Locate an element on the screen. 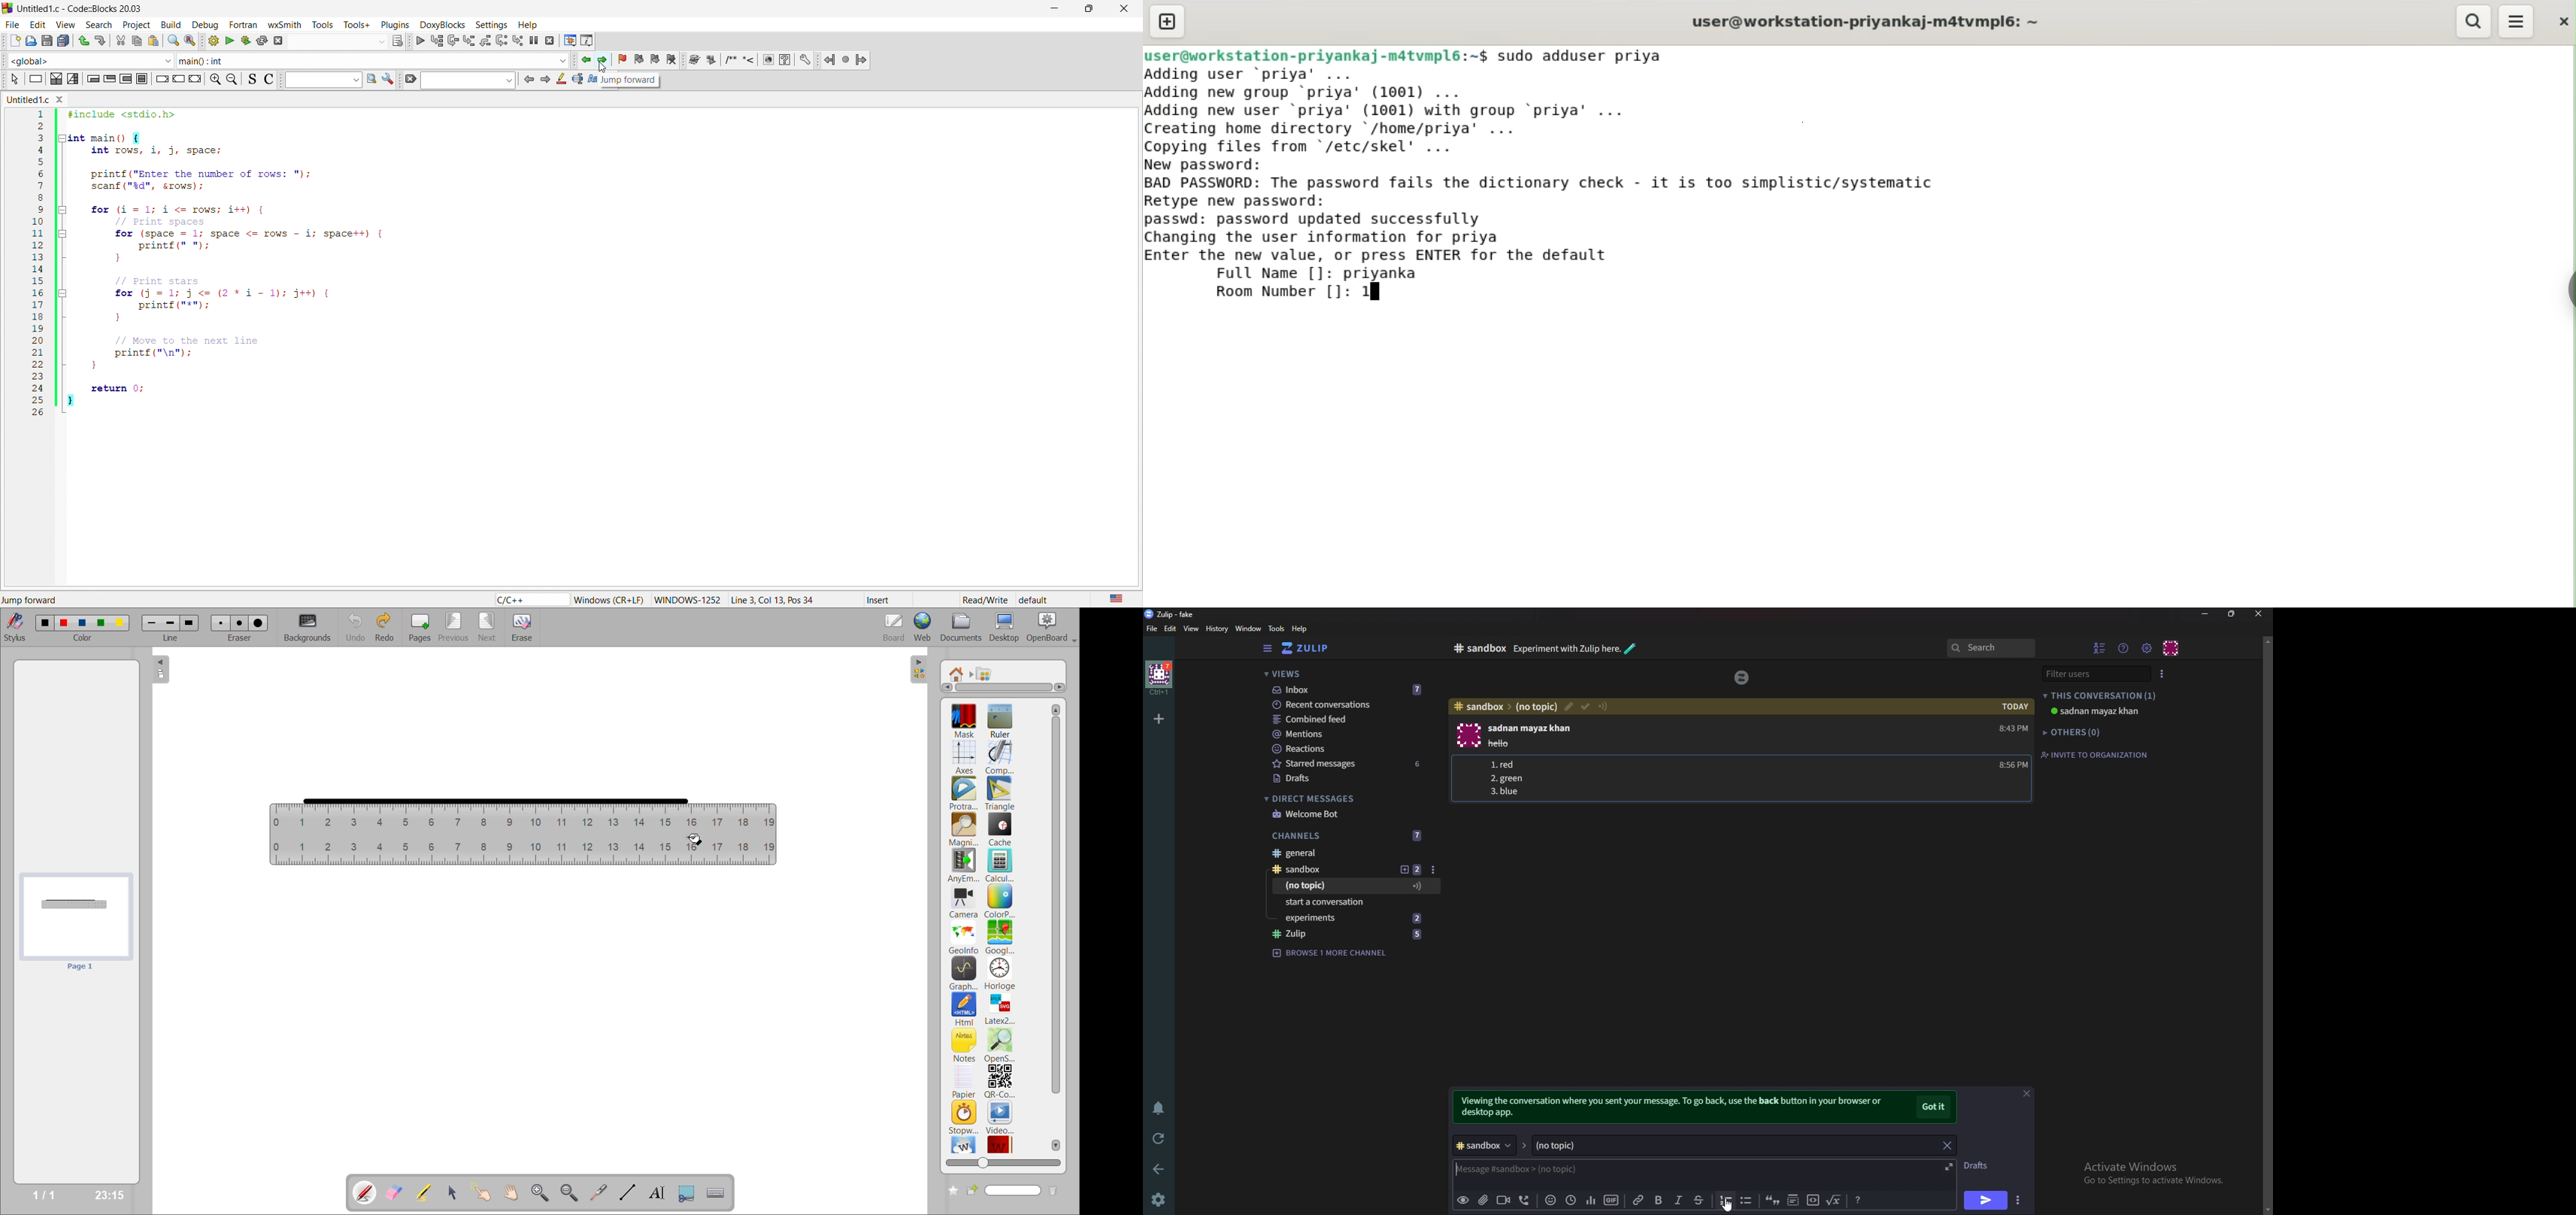 This screenshot has width=2576, height=1232. Number list is located at coordinates (1510, 779).